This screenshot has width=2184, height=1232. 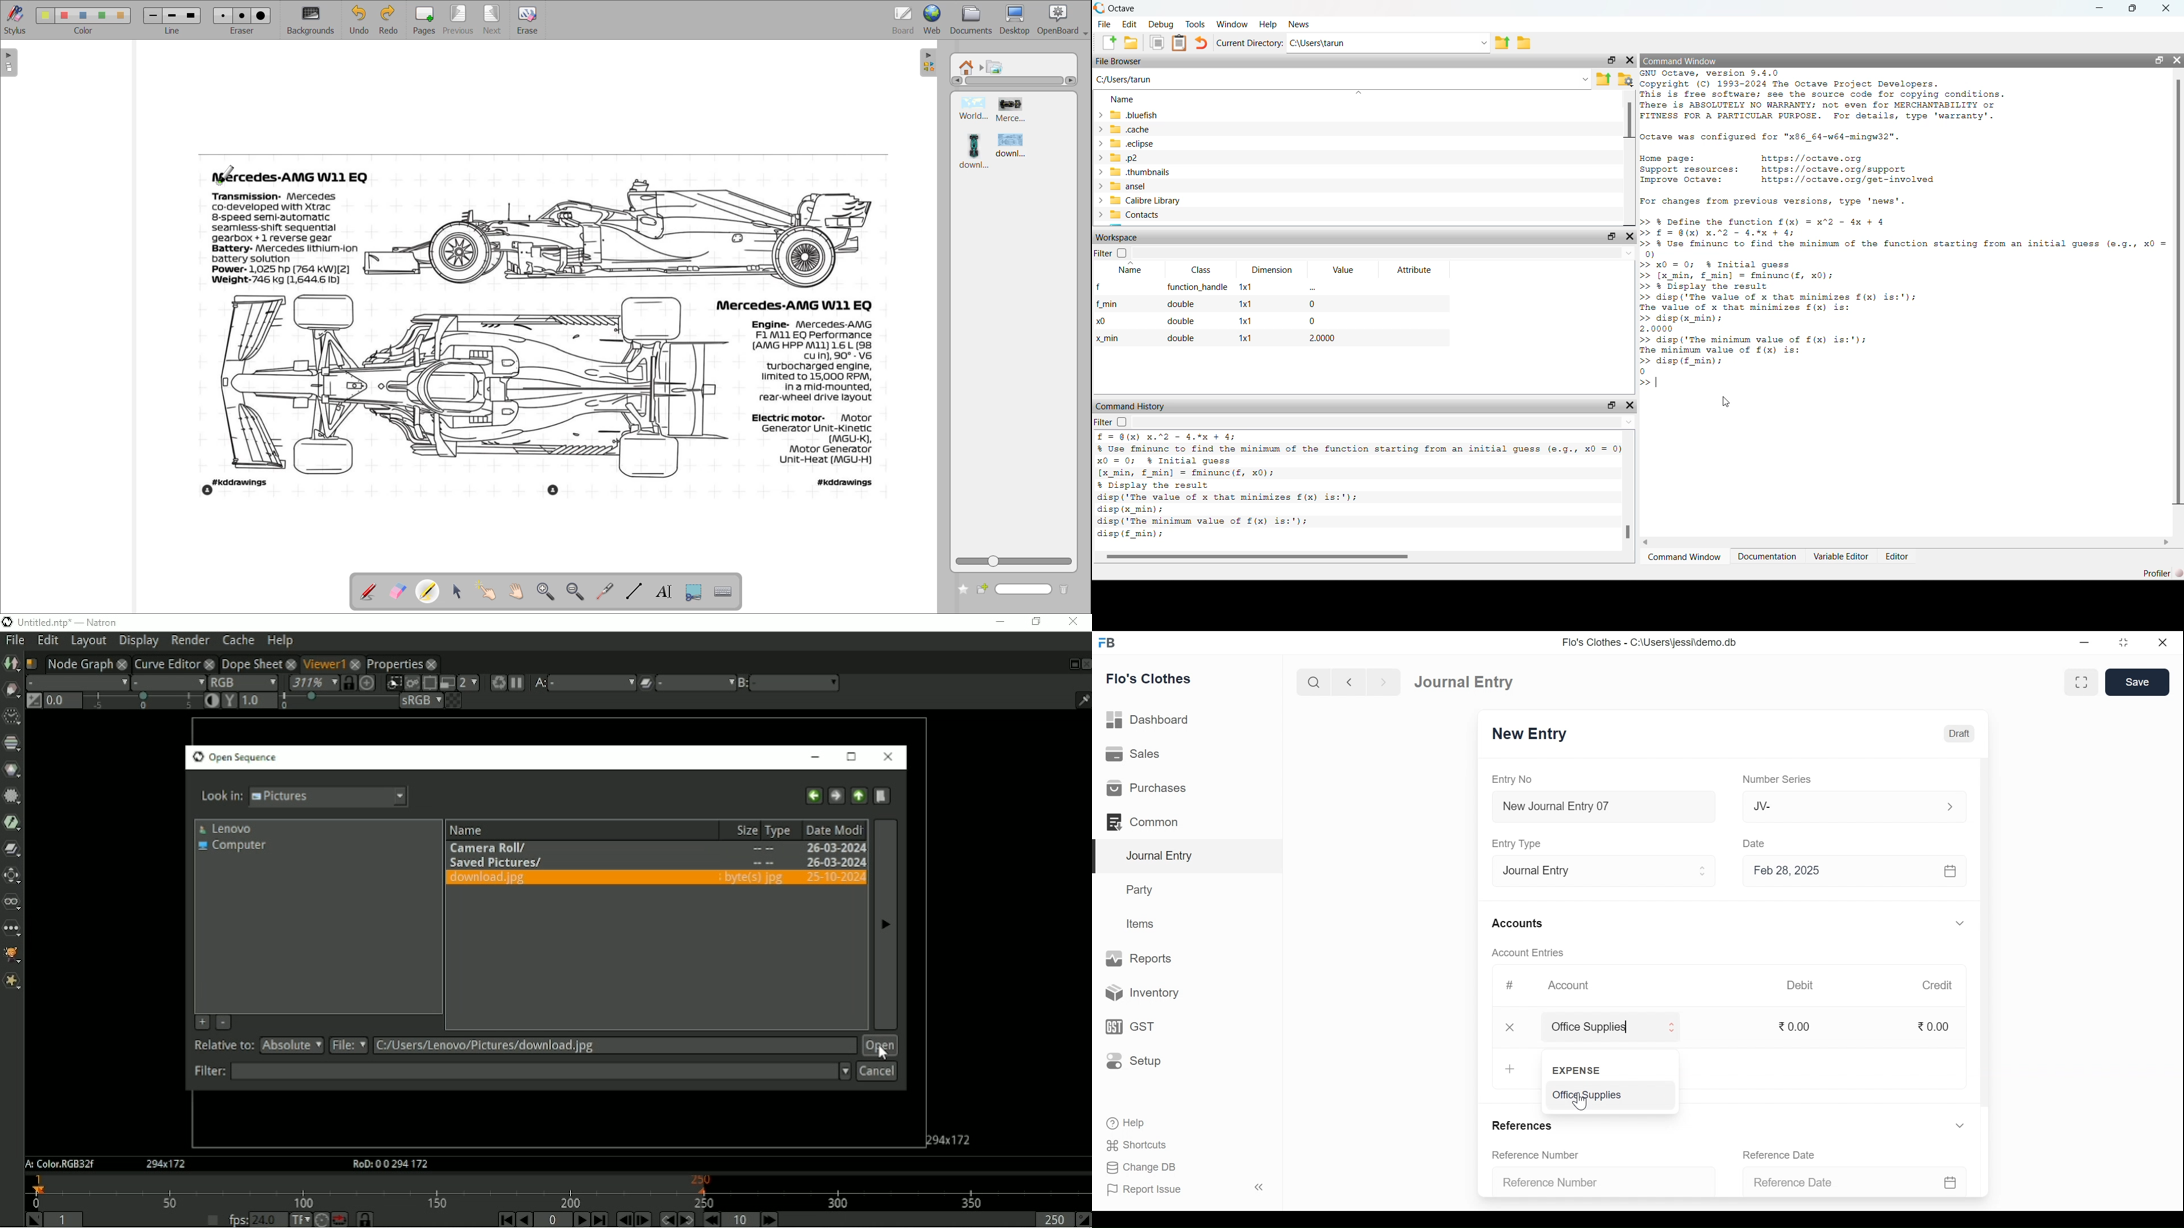 What do you see at coordinates (1468, 682) in the screenshot?
I see `Journal Entry` at bounding box center [1468, 682].